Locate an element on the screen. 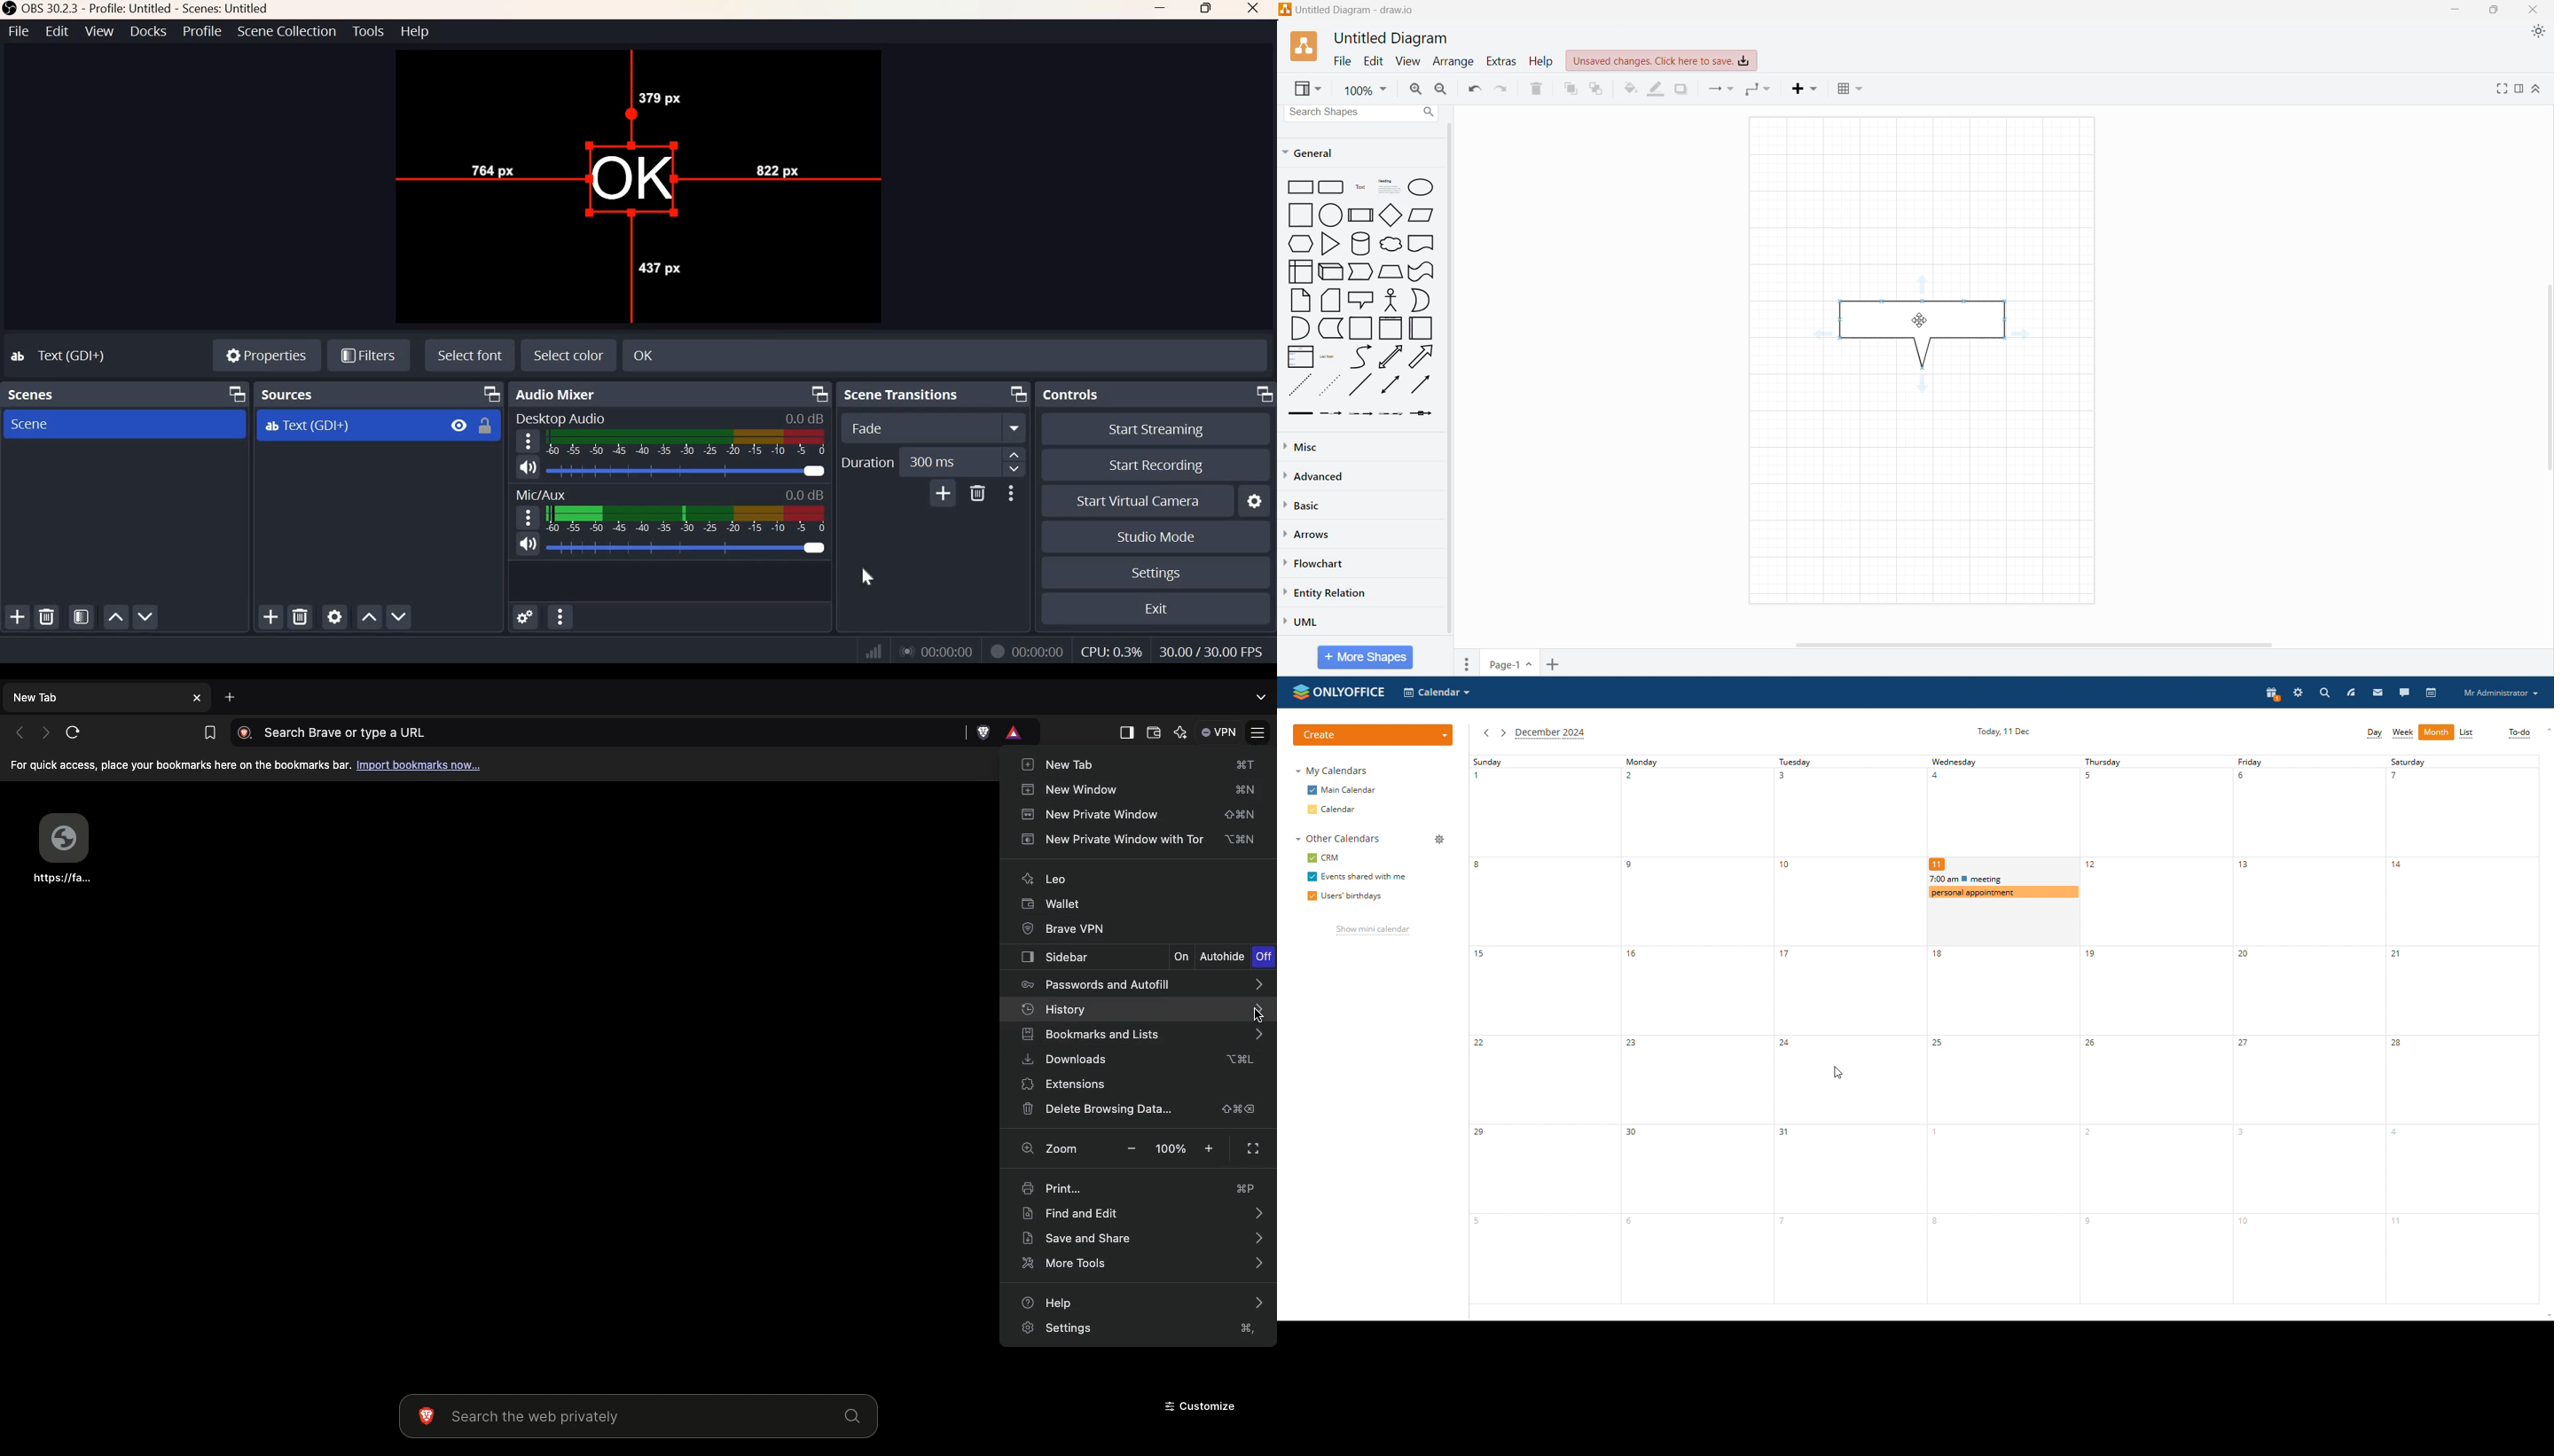 This screenshot has height=1456, width=2576. hamburger menu is located at coordinates (526, 517).